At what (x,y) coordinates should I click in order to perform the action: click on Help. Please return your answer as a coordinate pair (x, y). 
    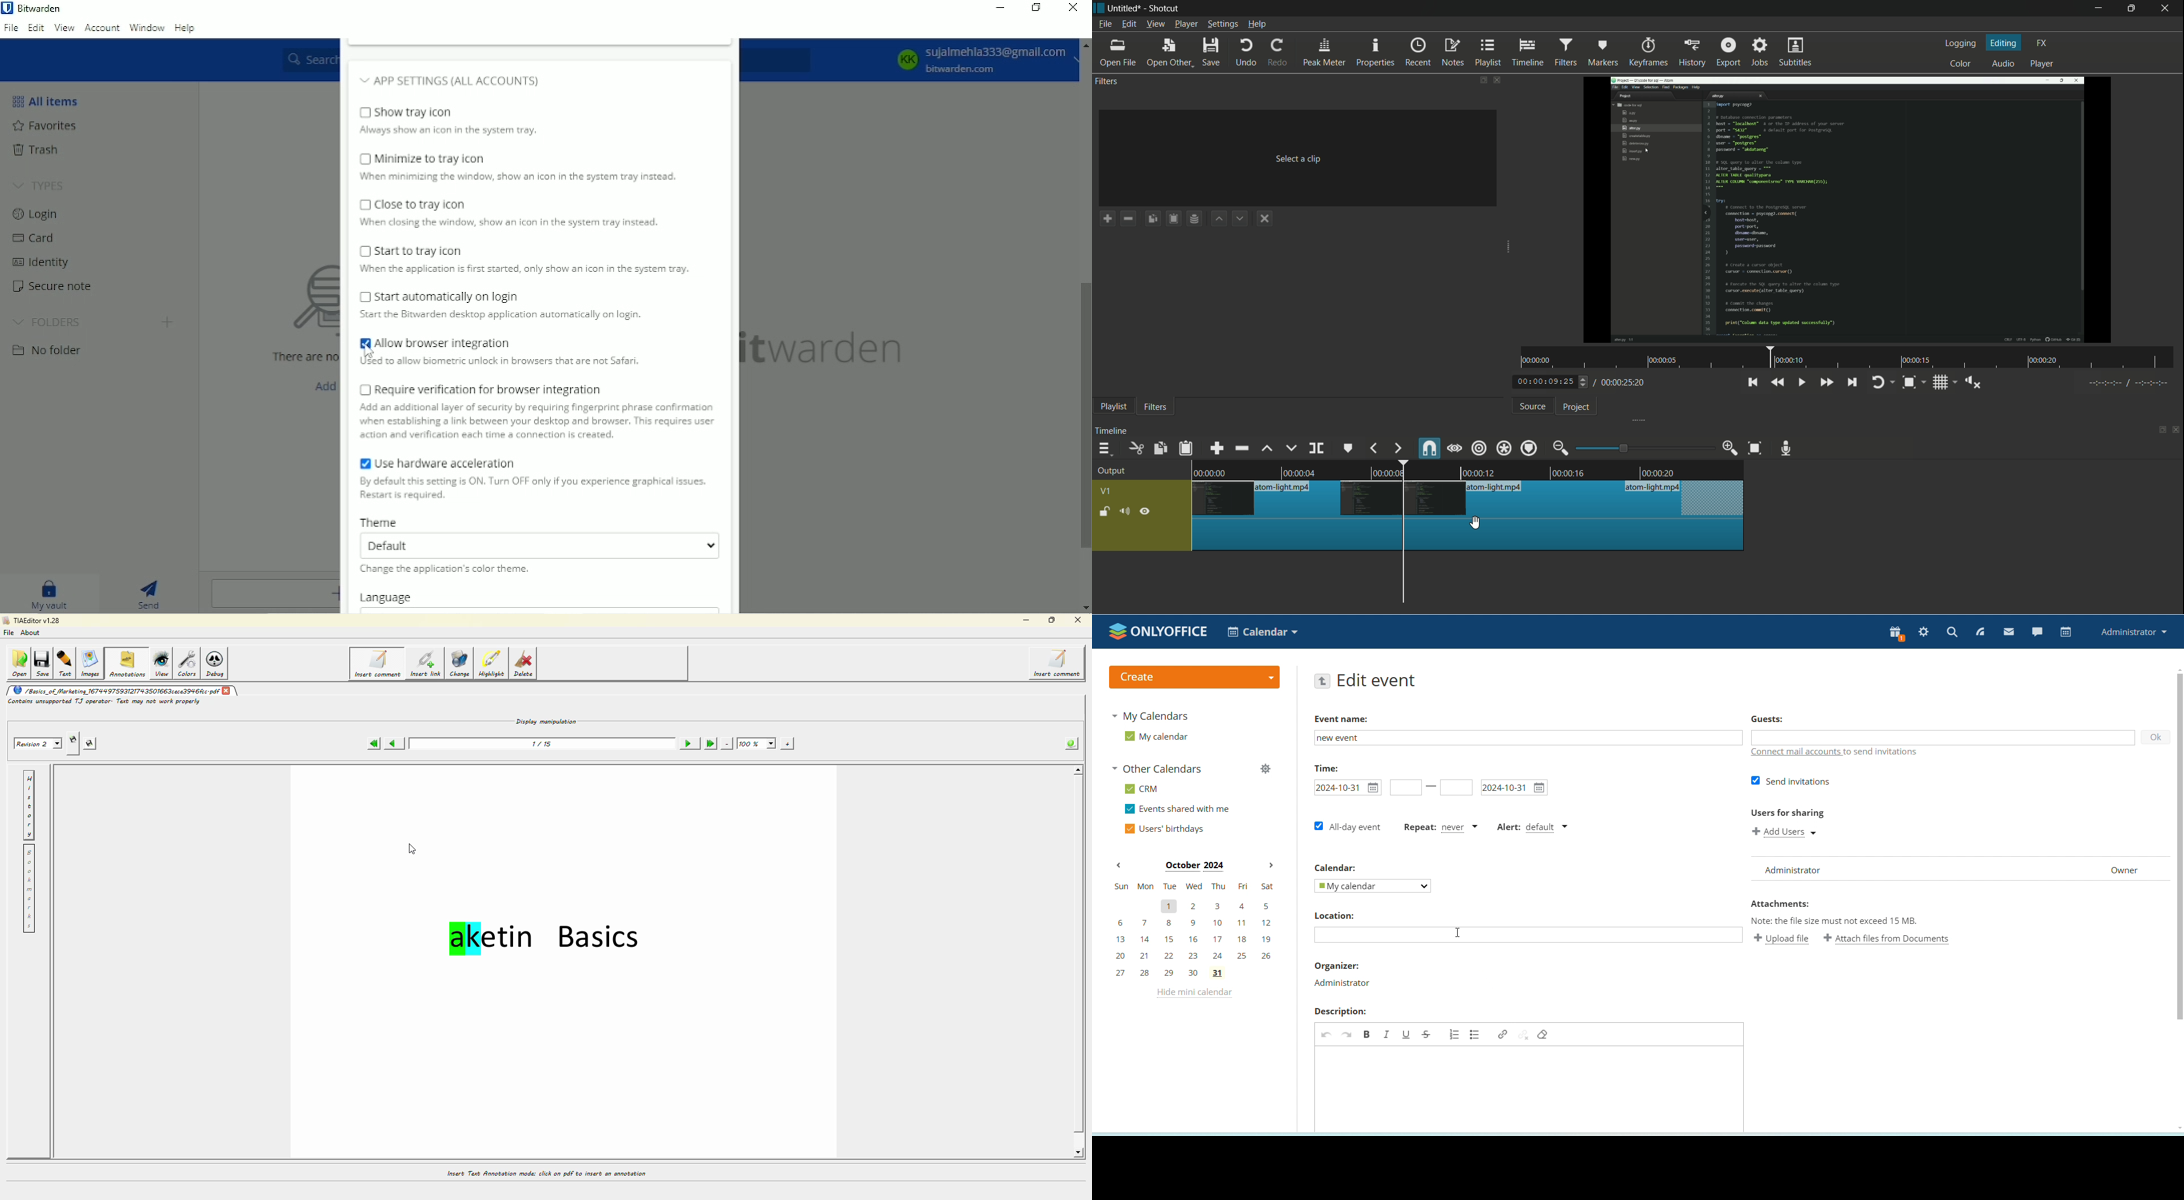
    Looking at the image, I should click on (186, 28).